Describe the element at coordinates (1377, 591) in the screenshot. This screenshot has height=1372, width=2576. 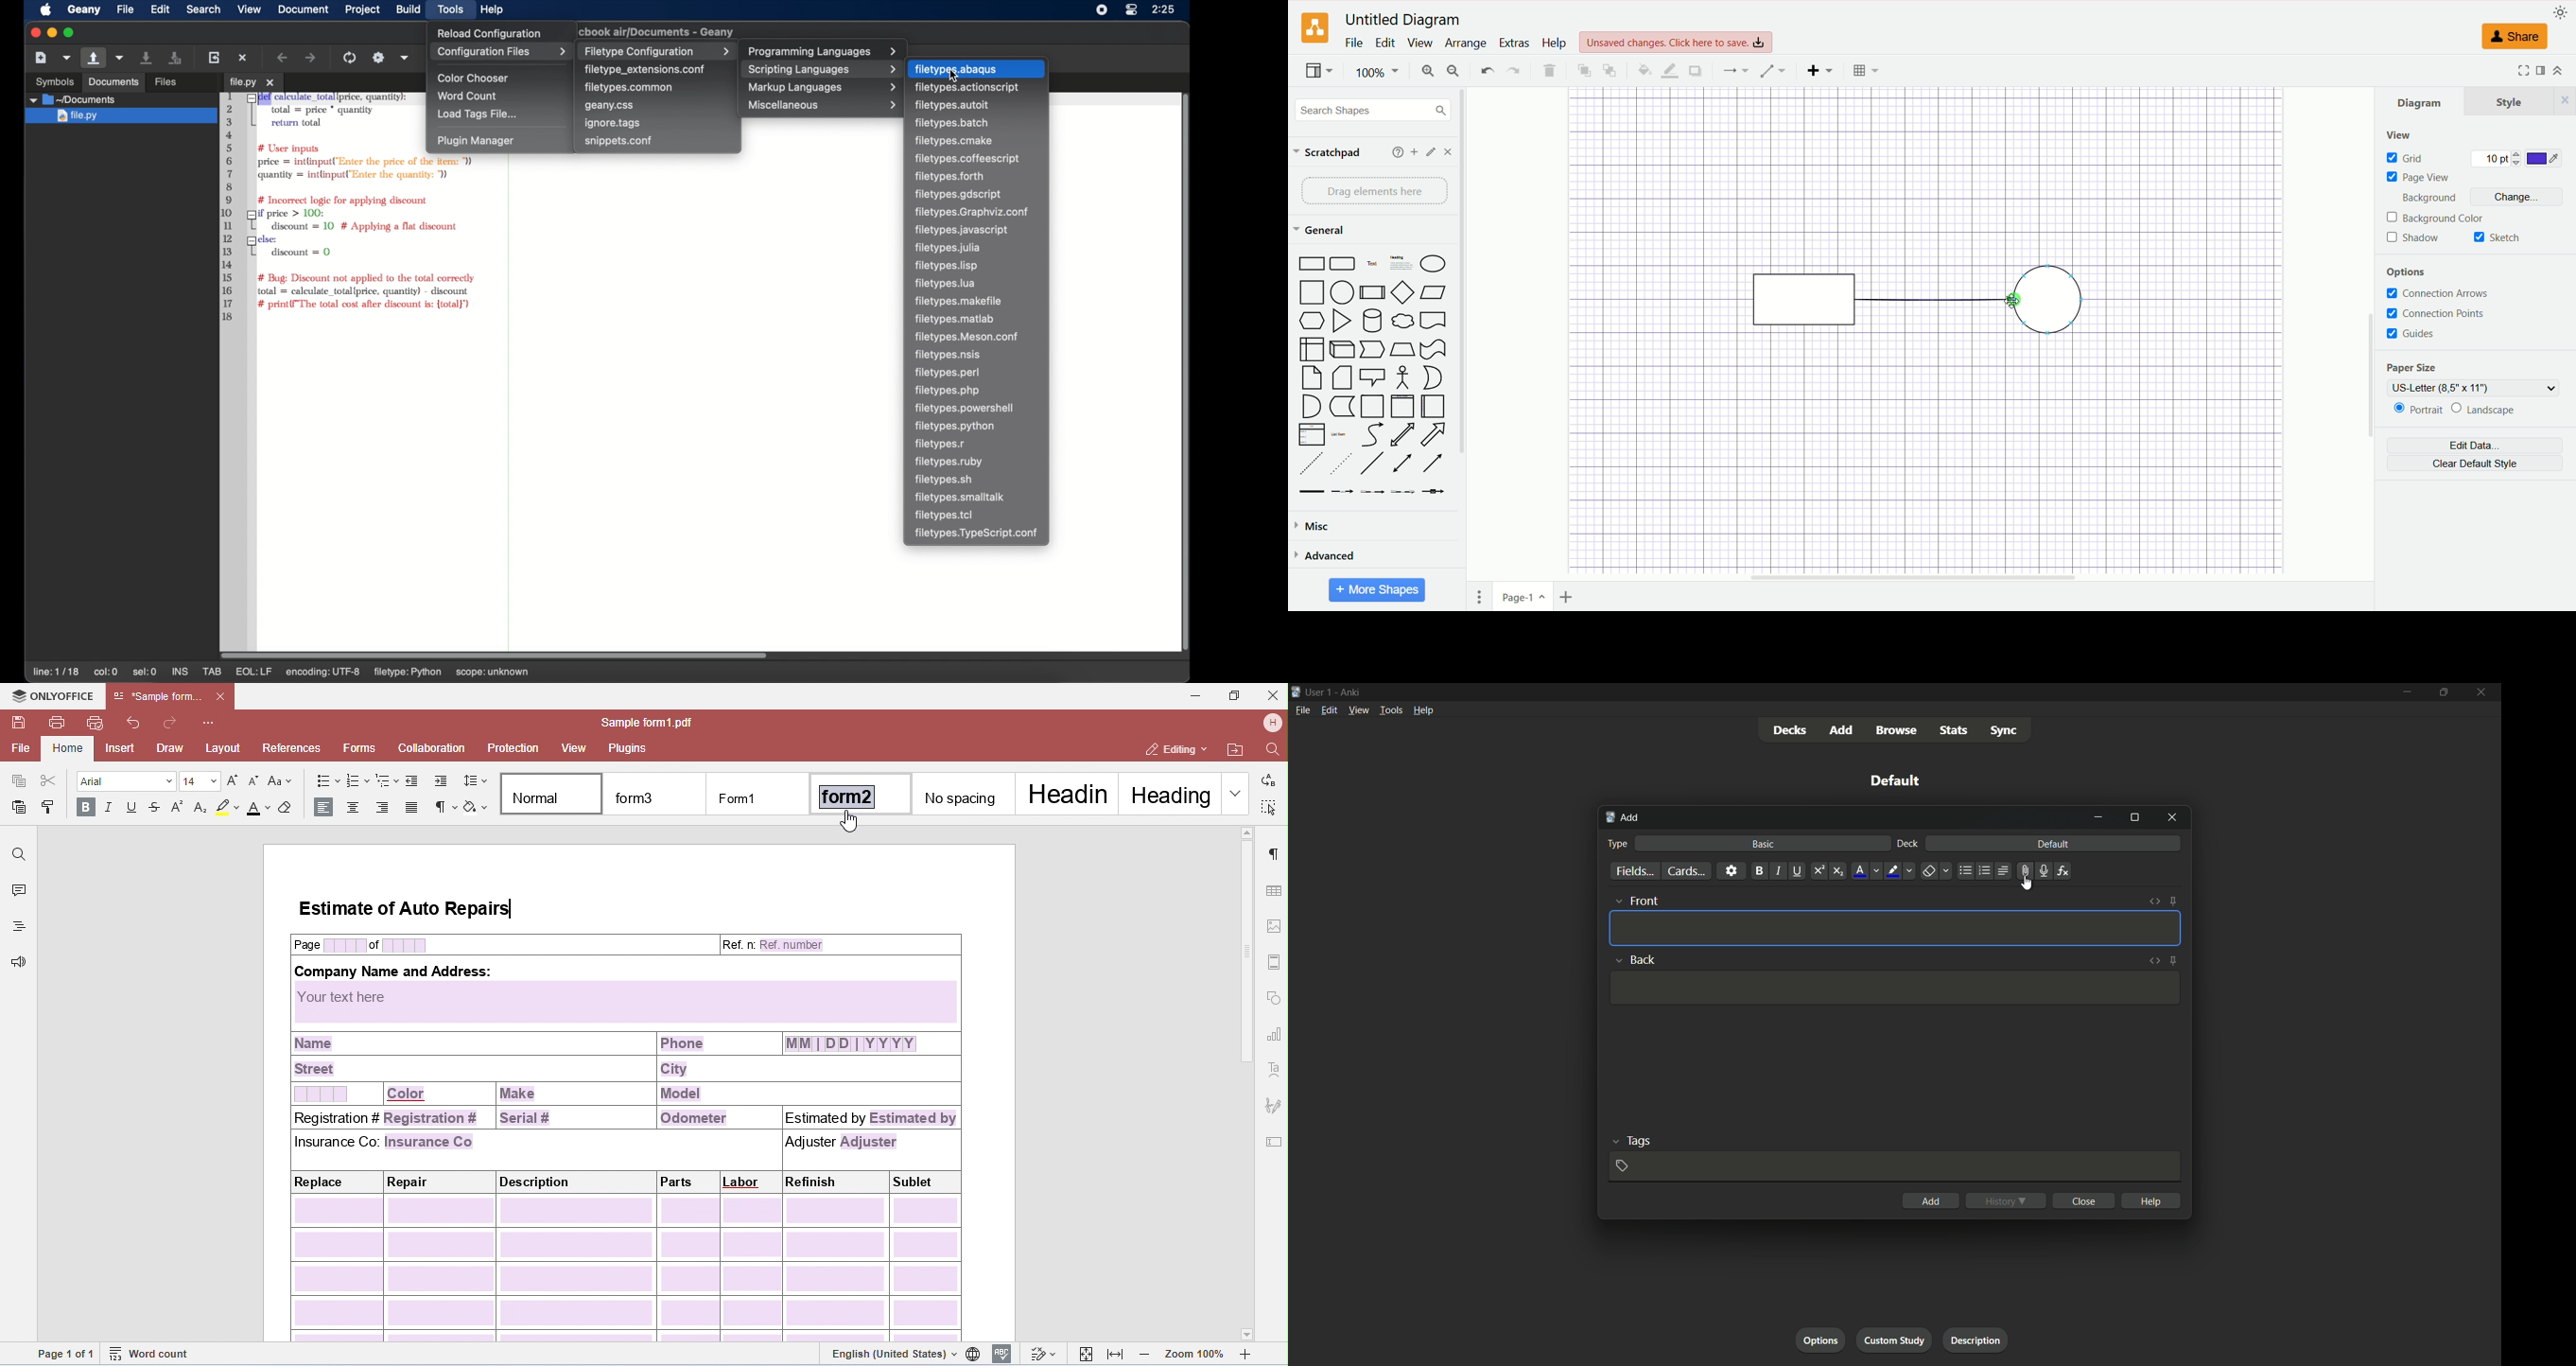
I see `More Shapes` at that location.